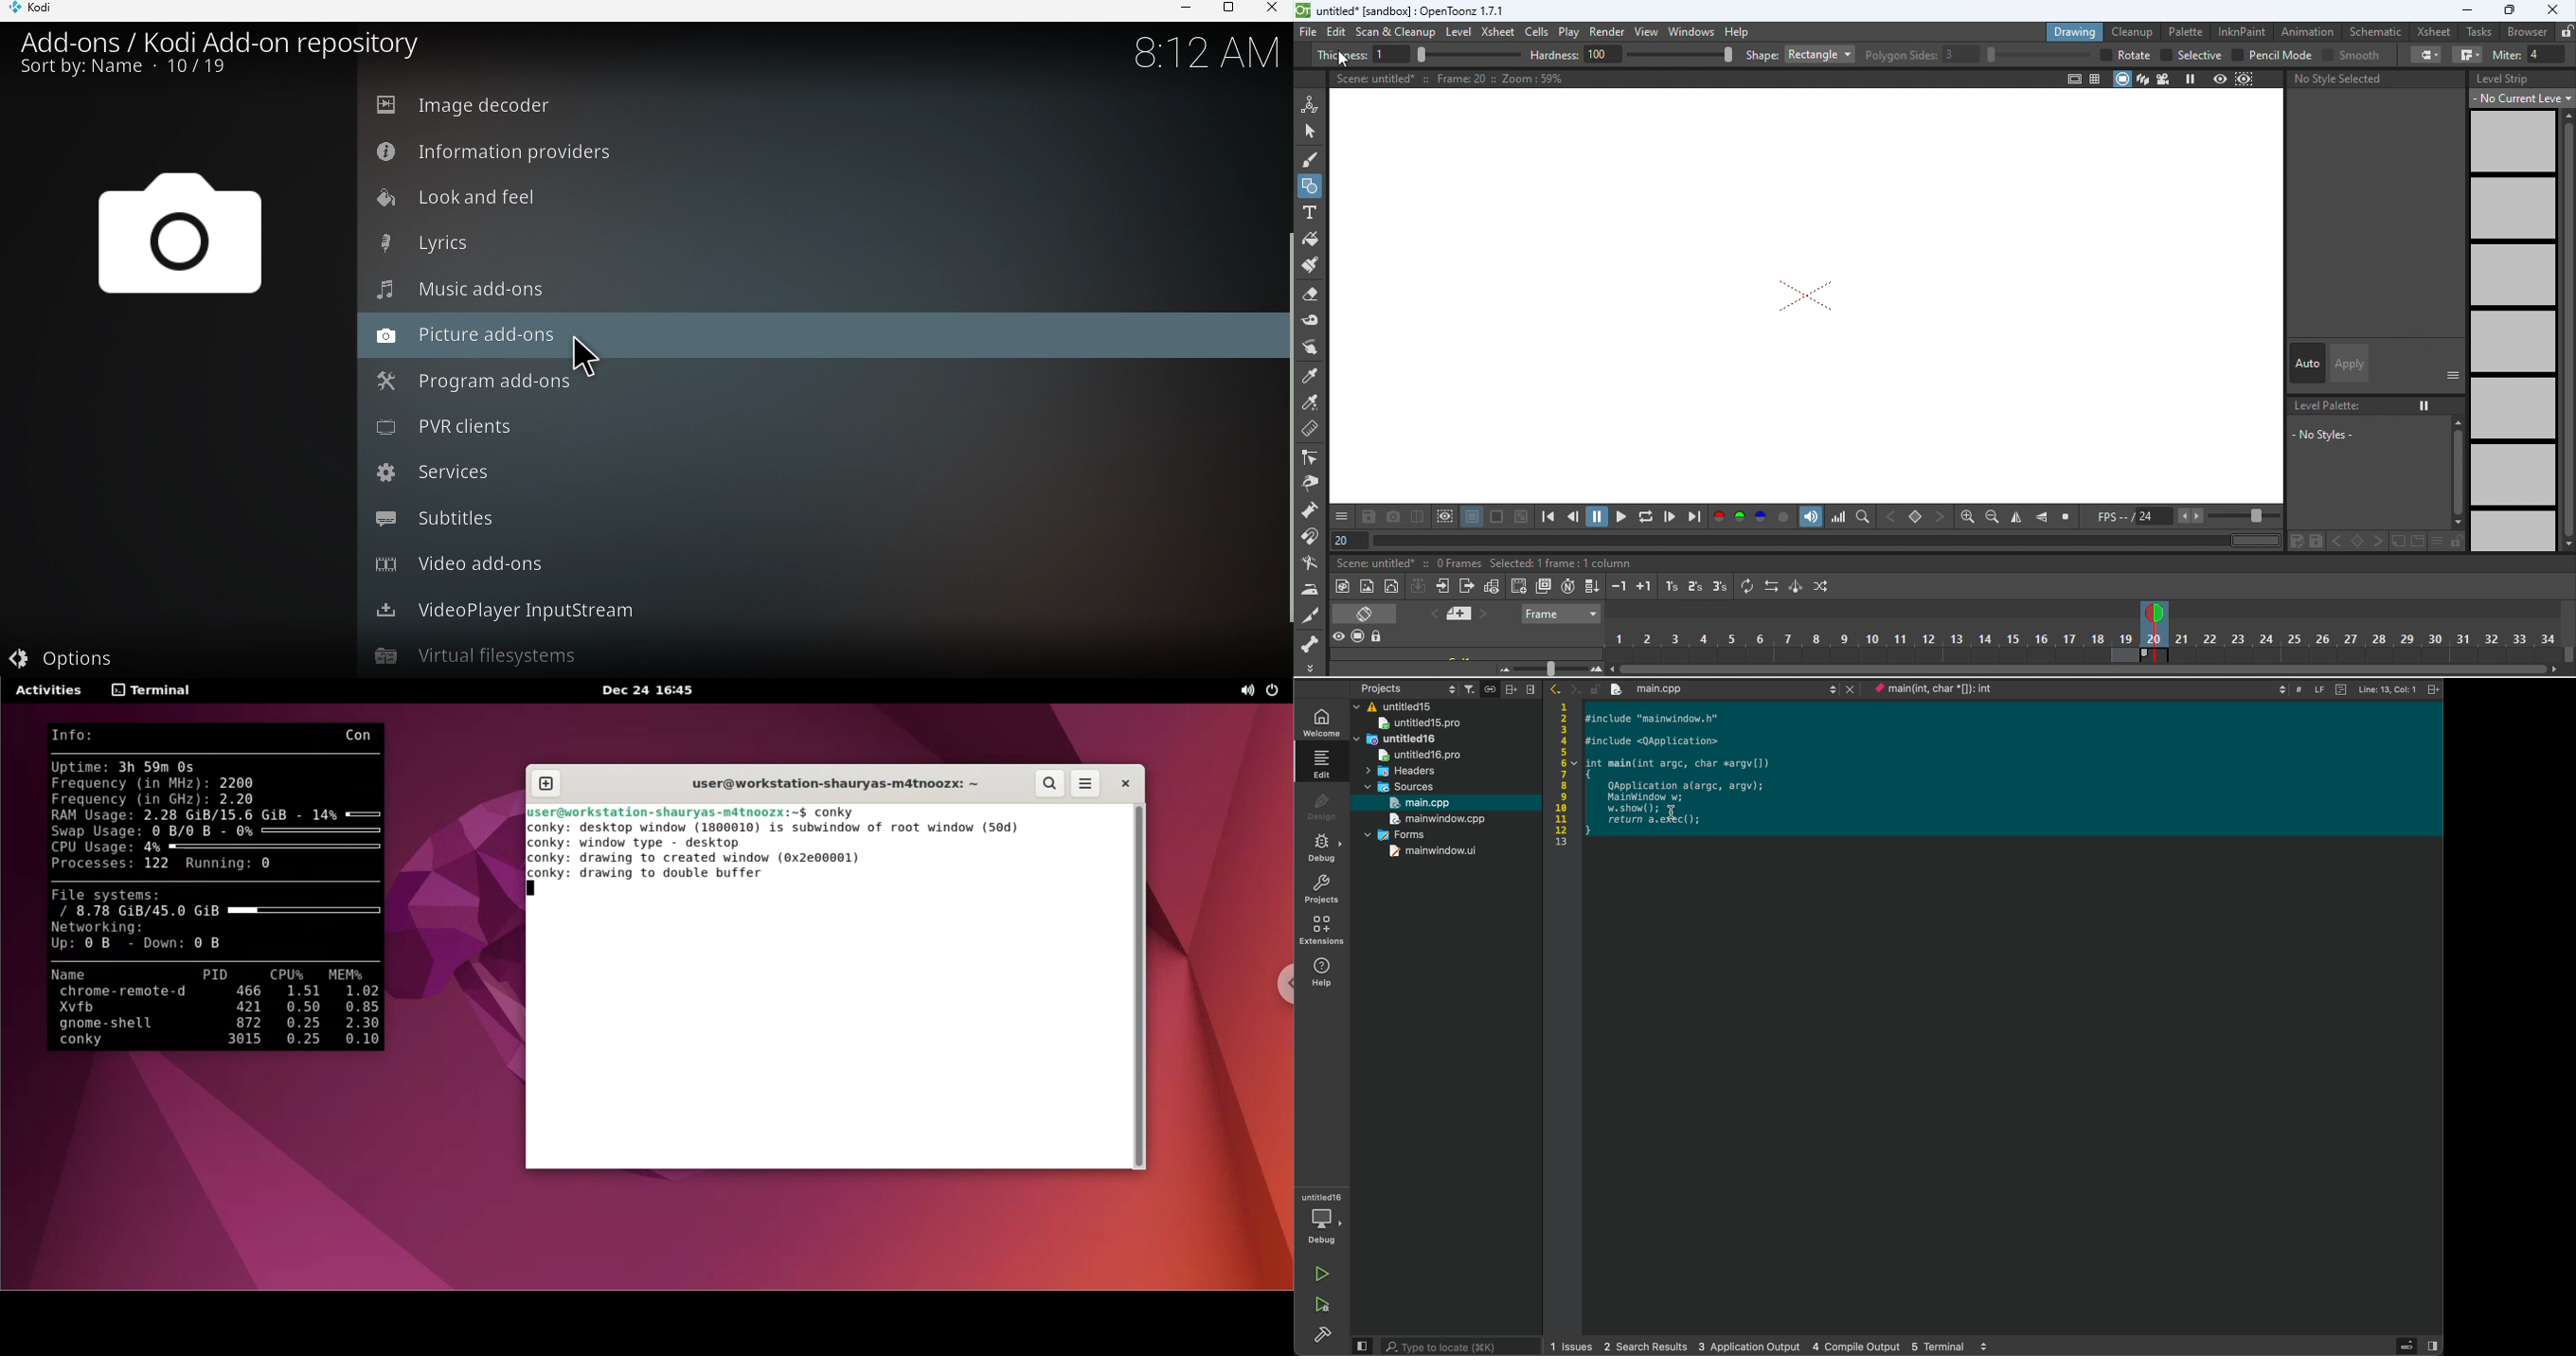 This screenshot has width=2576, height=1372. I want to click on Scroll bar, so click(1286, 378).